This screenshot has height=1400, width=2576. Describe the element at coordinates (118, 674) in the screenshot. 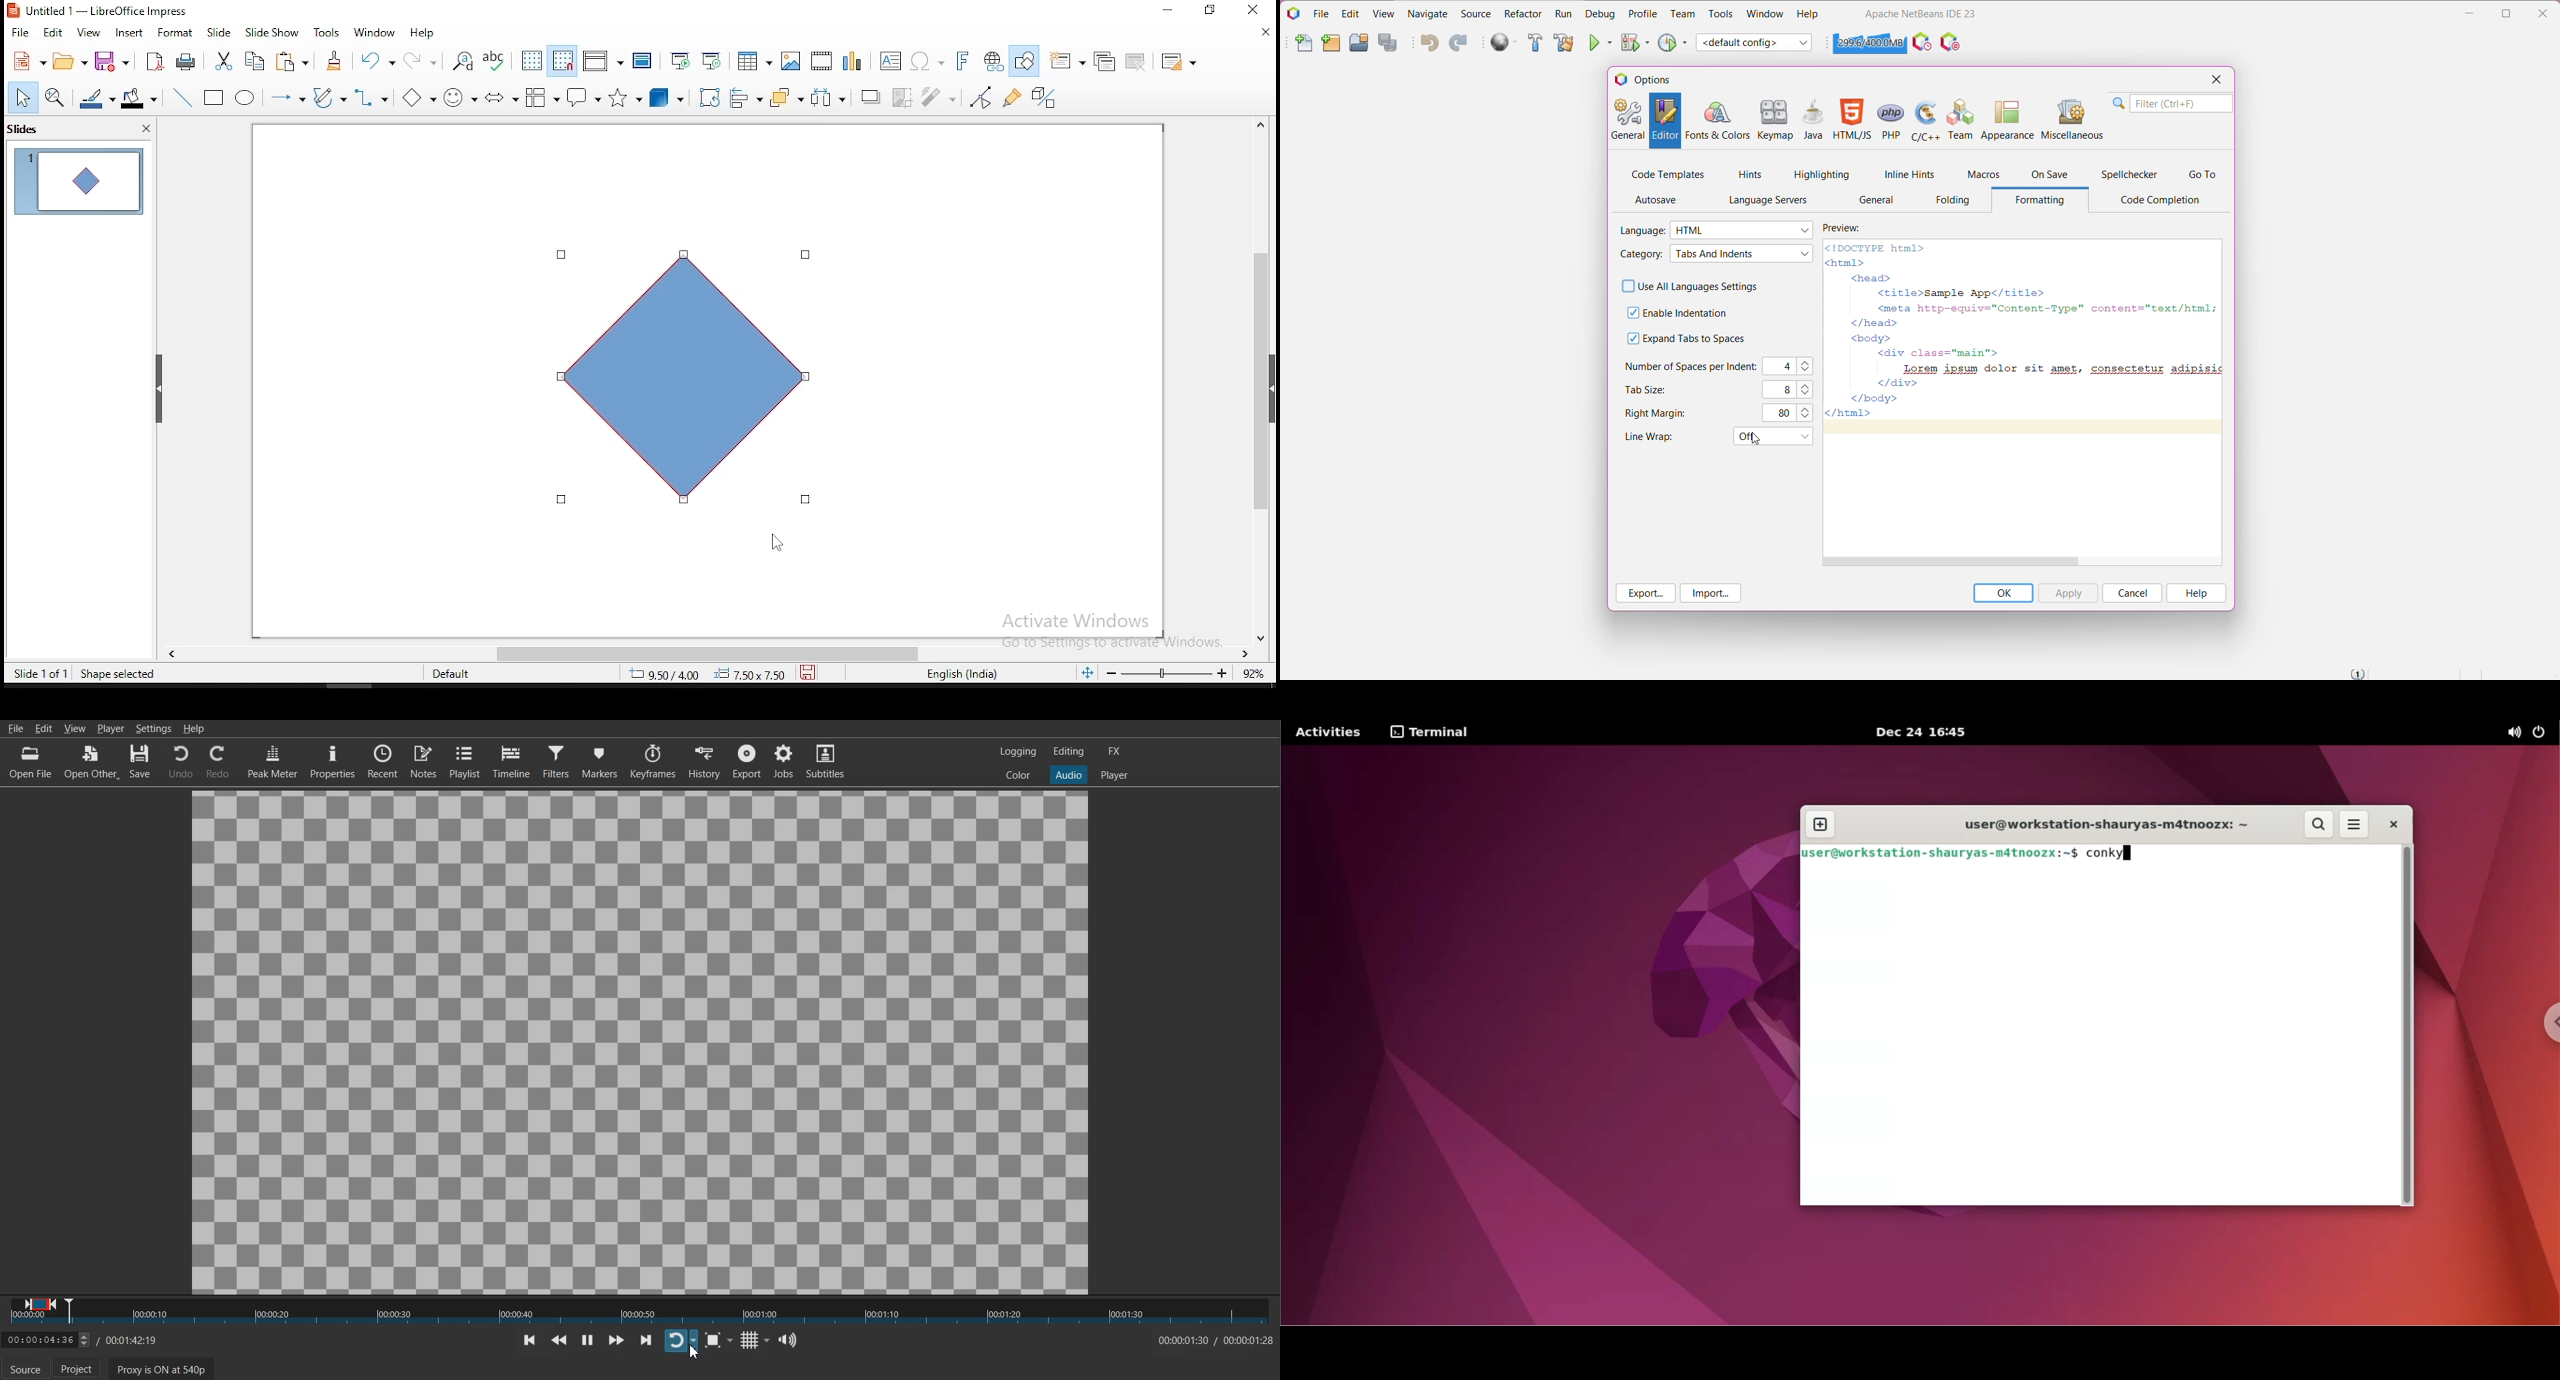

I see `shape selected` at that location.